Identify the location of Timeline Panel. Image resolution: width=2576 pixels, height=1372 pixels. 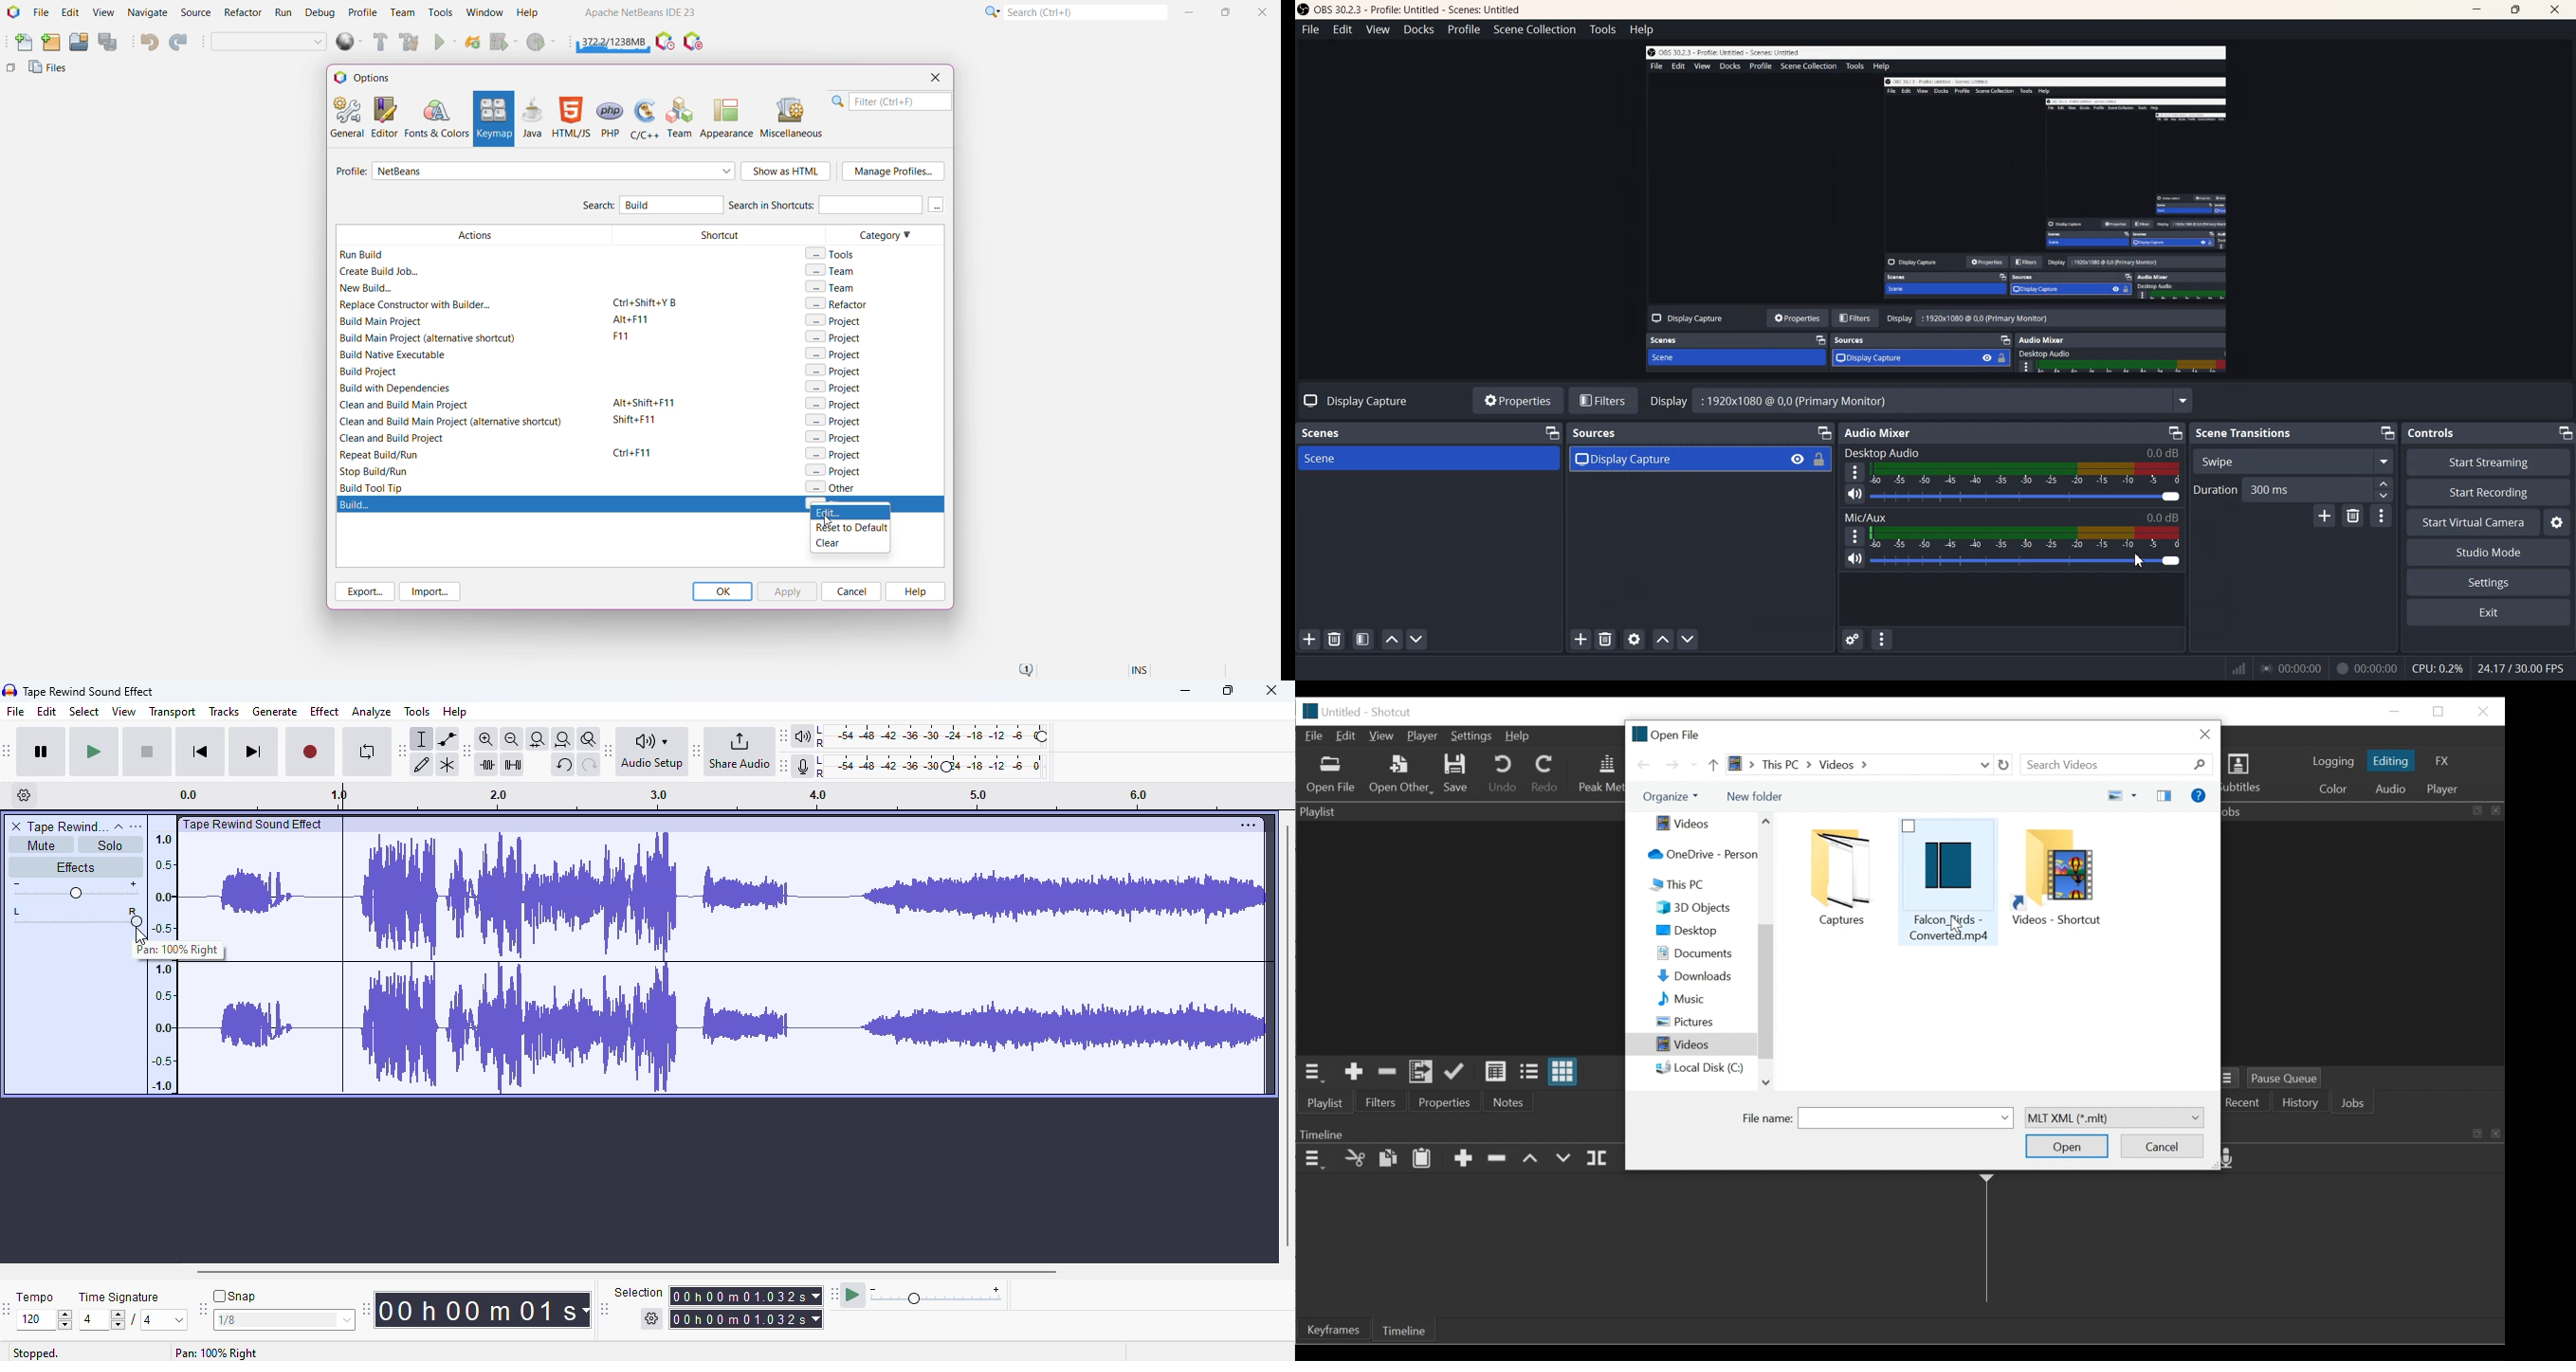
(1313, 1159).